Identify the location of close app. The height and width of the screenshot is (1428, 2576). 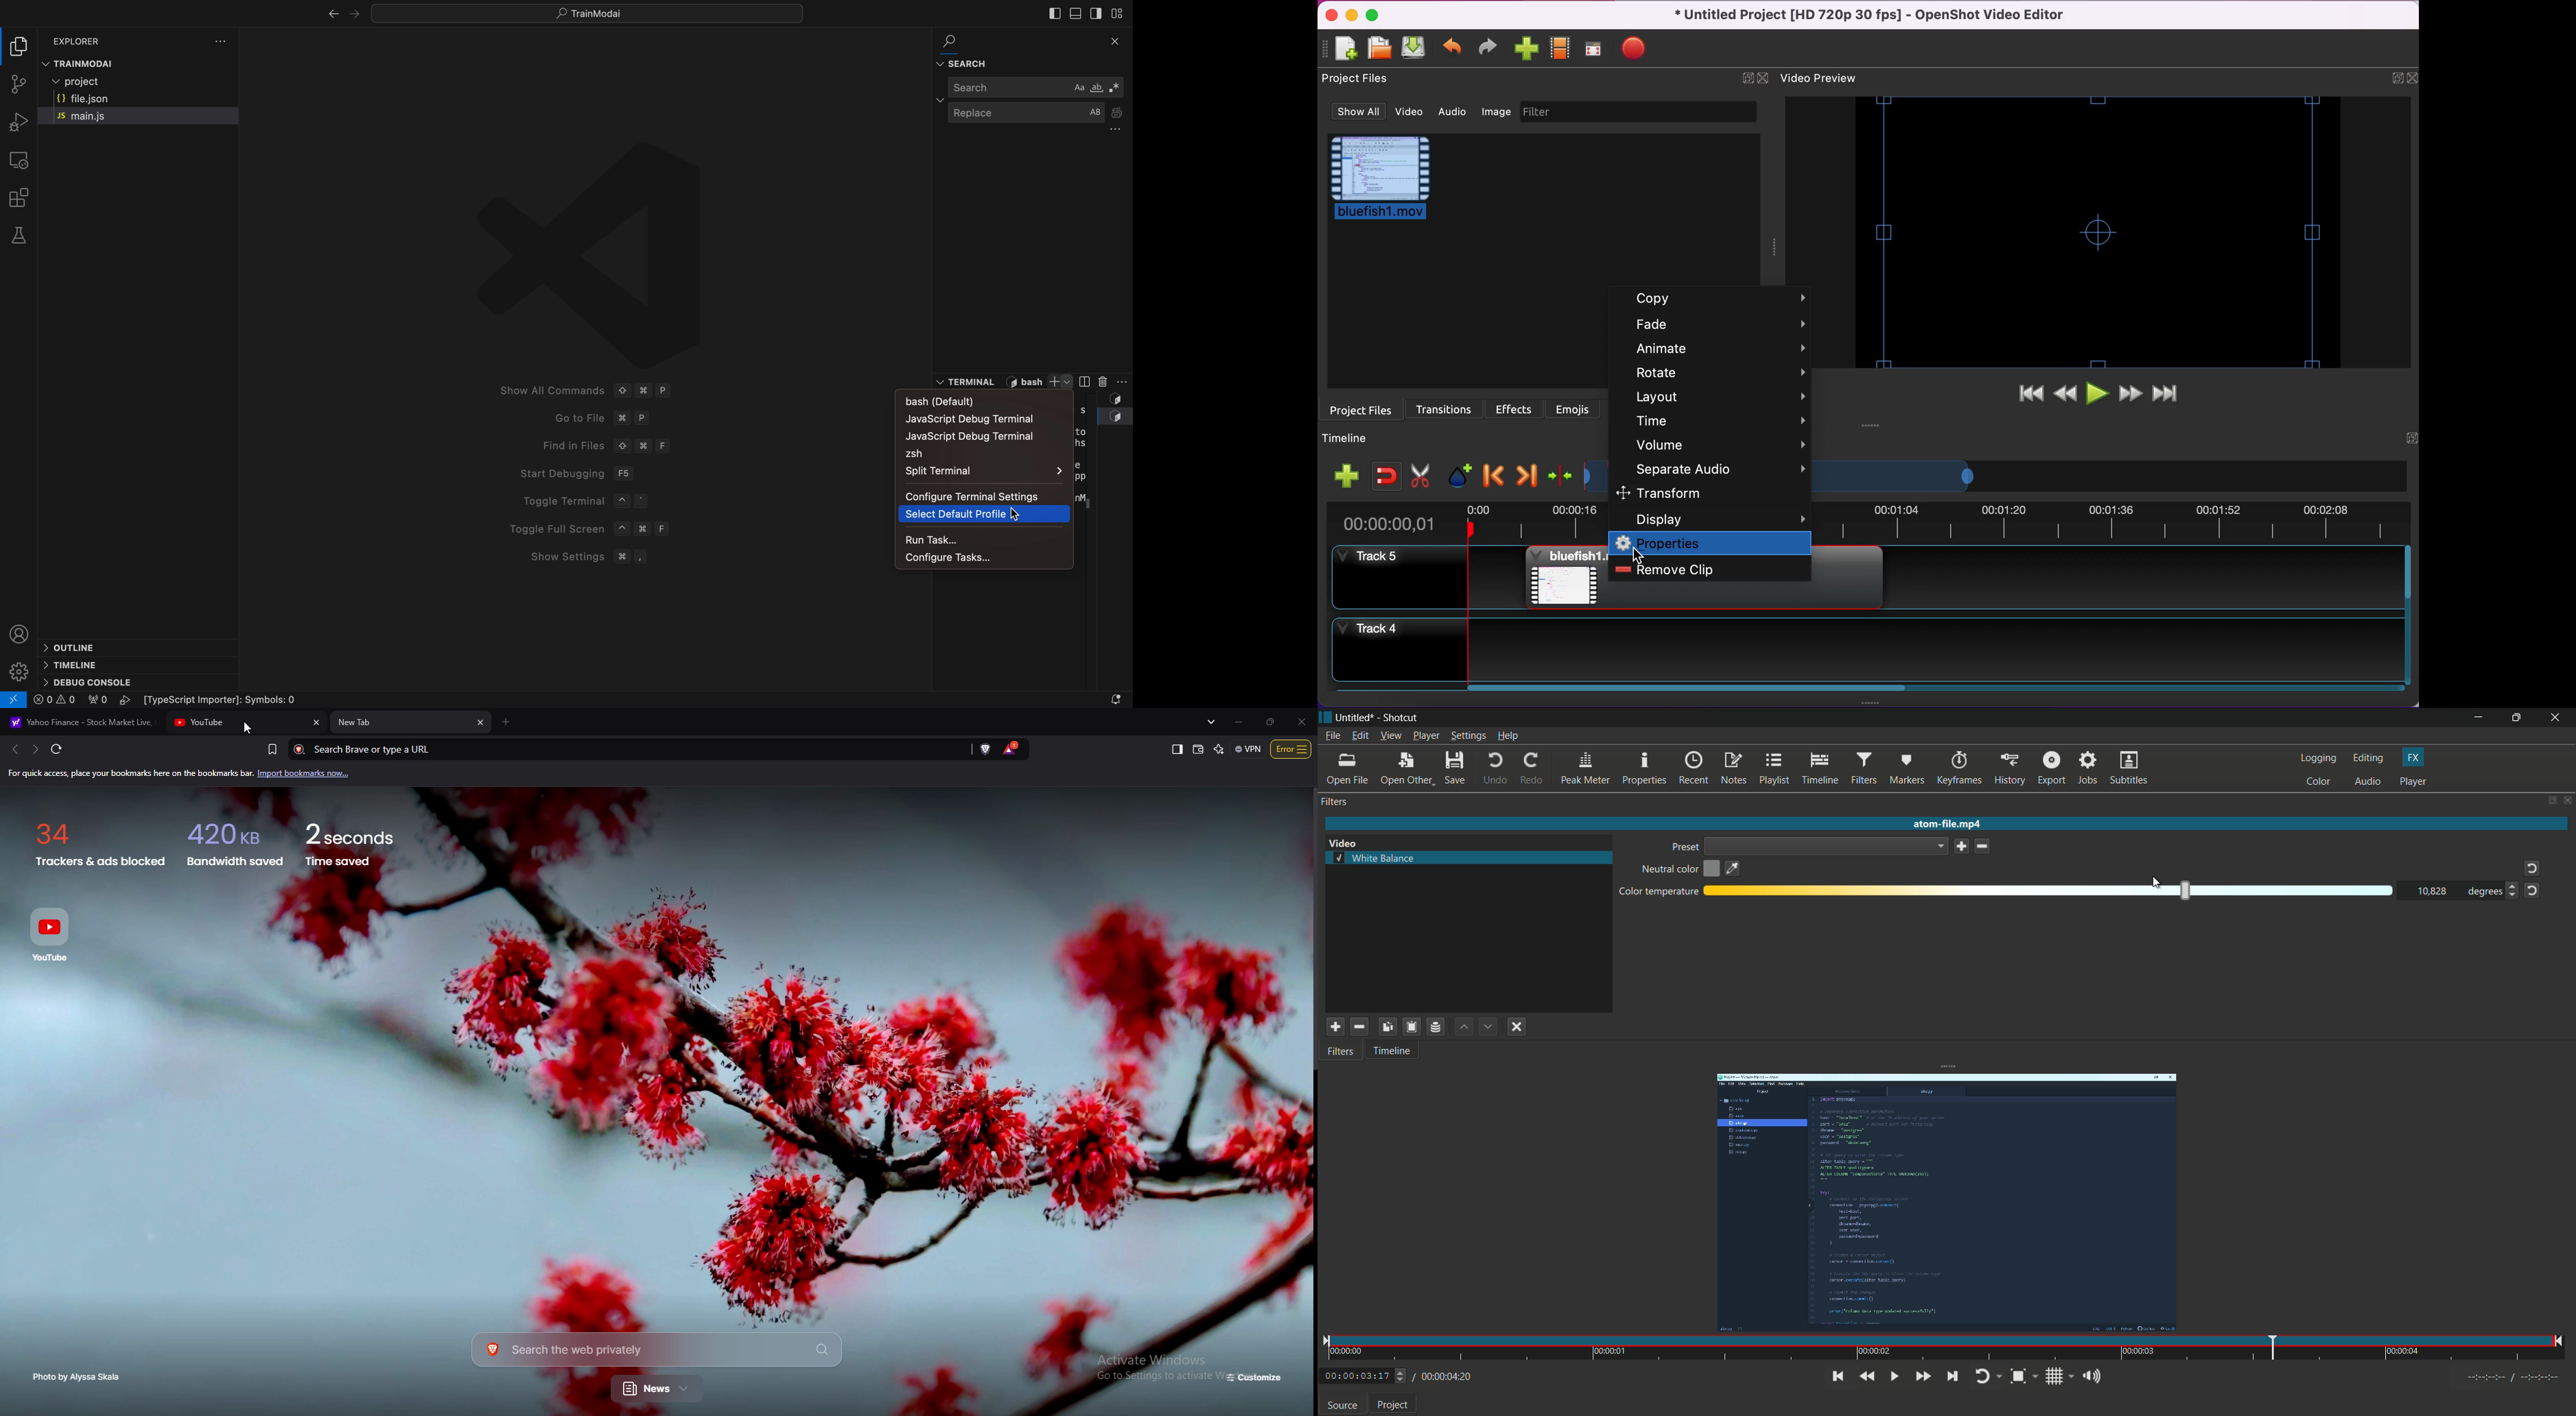
(2558, 718).